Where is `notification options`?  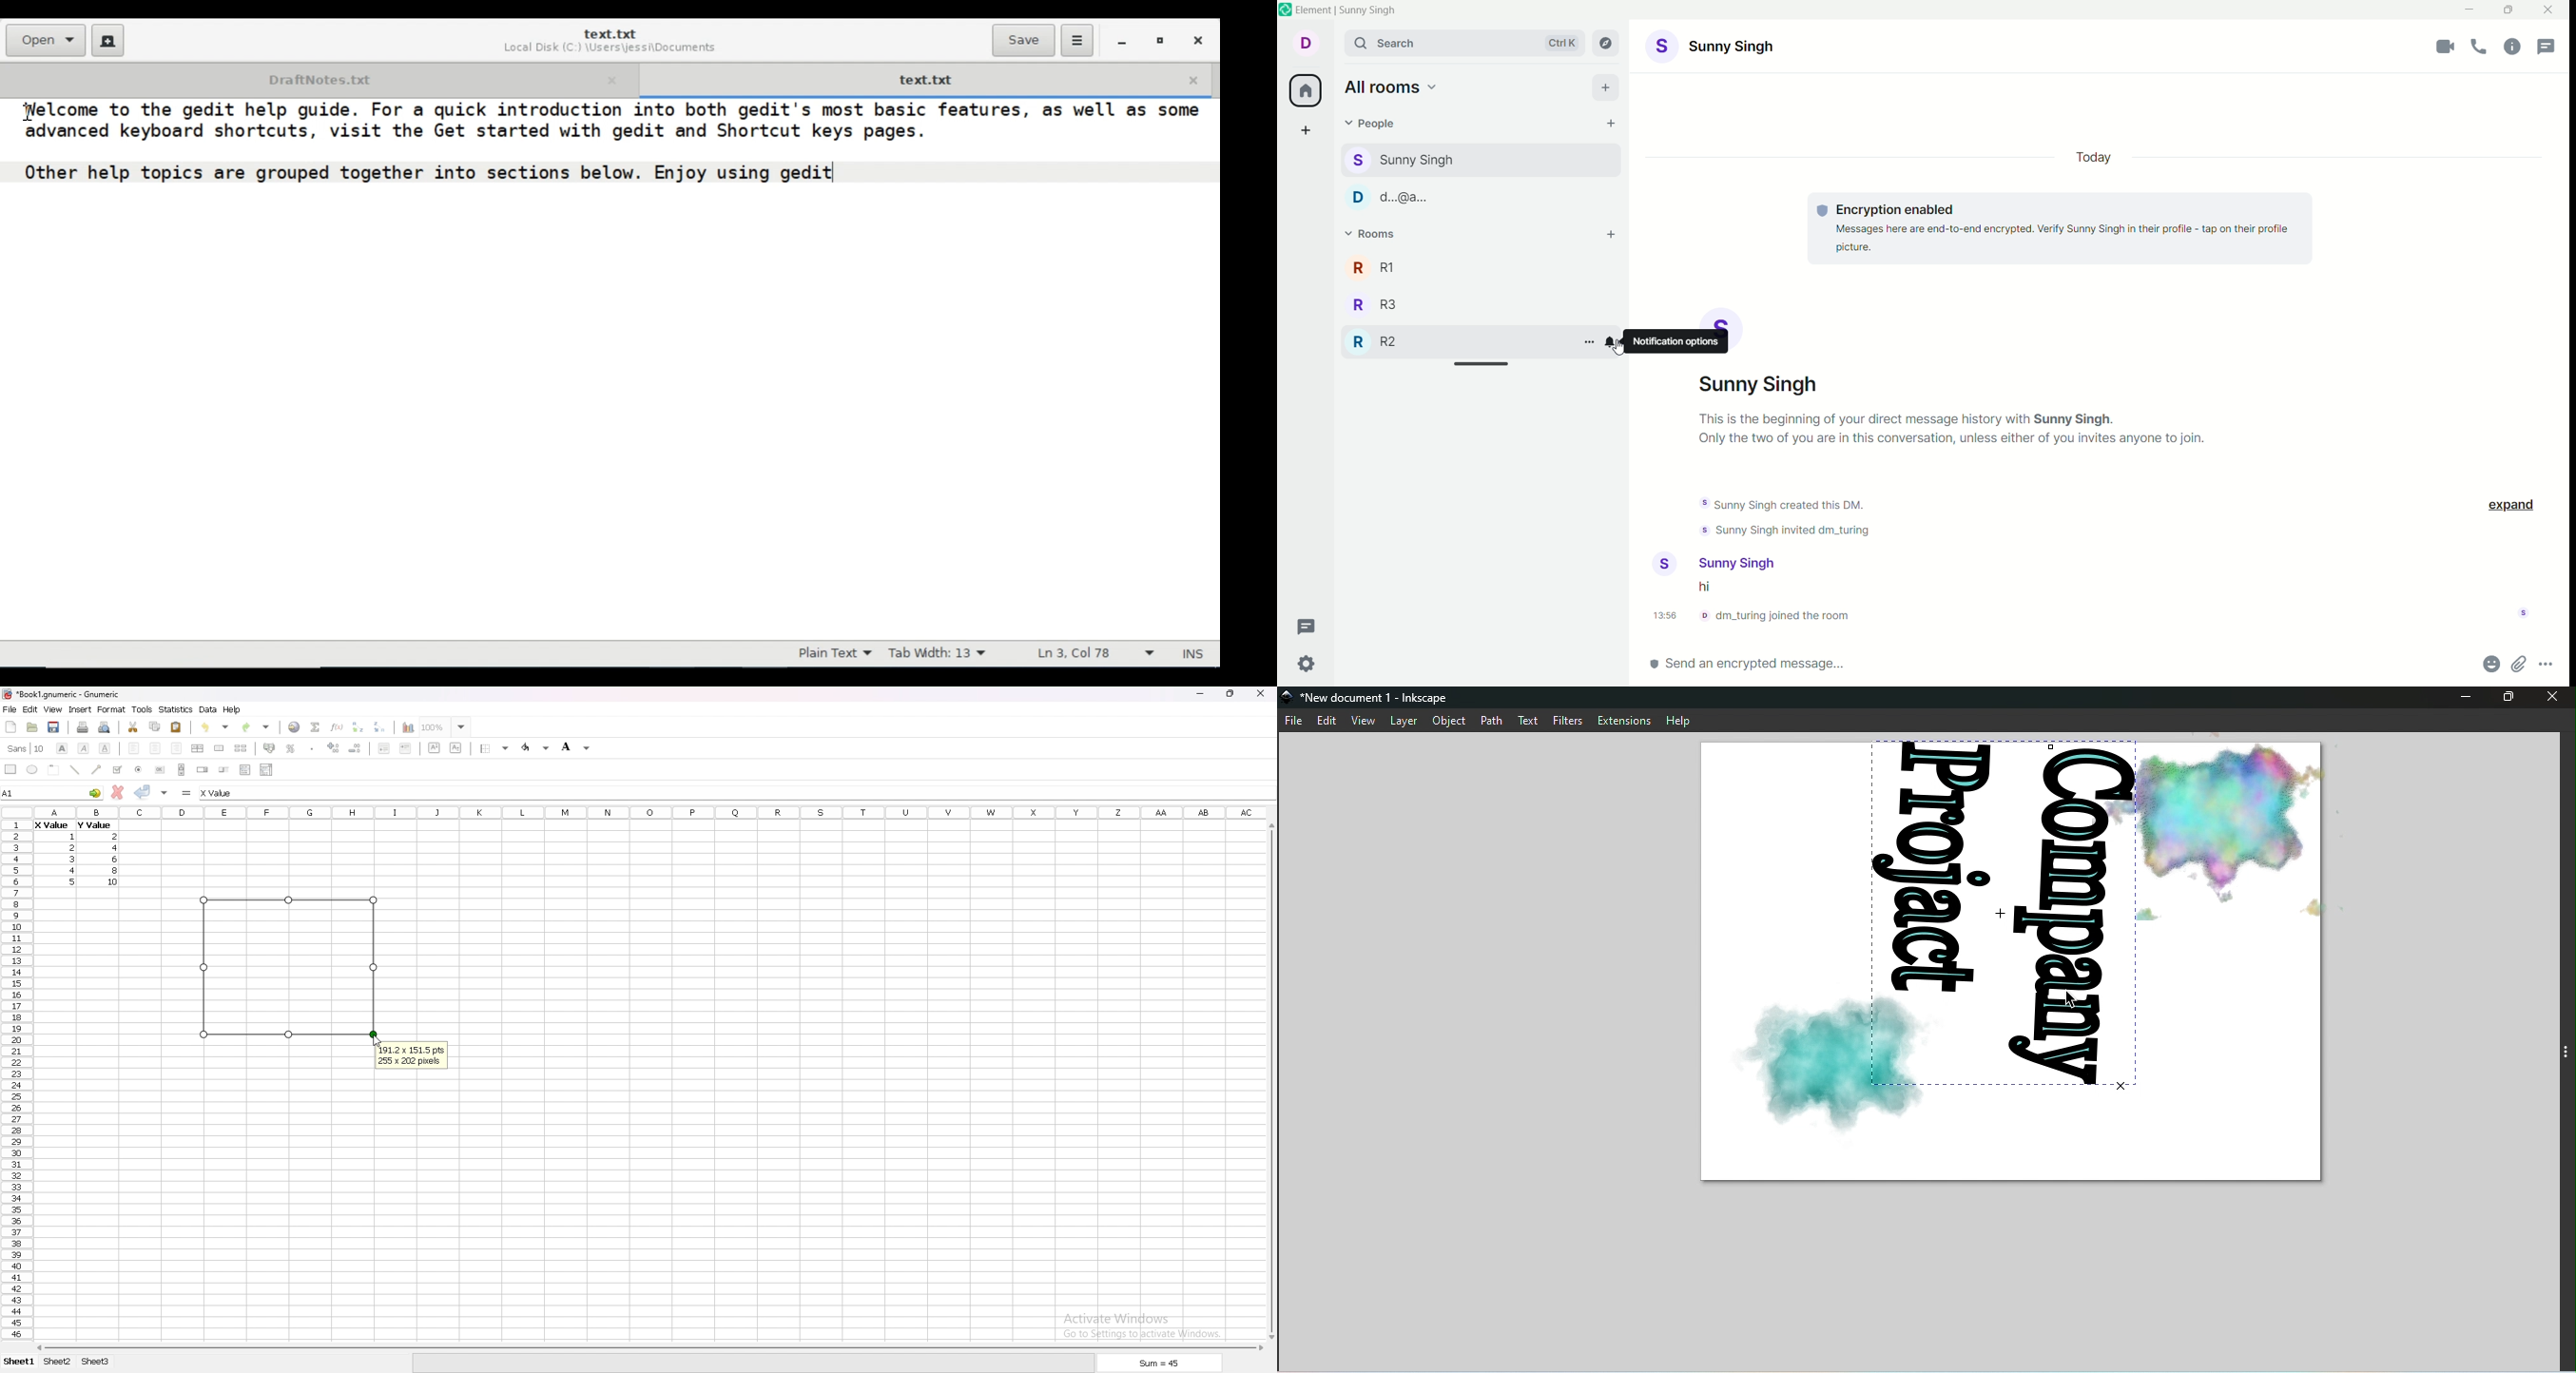
notification options is located at coordinates (1678, 342).